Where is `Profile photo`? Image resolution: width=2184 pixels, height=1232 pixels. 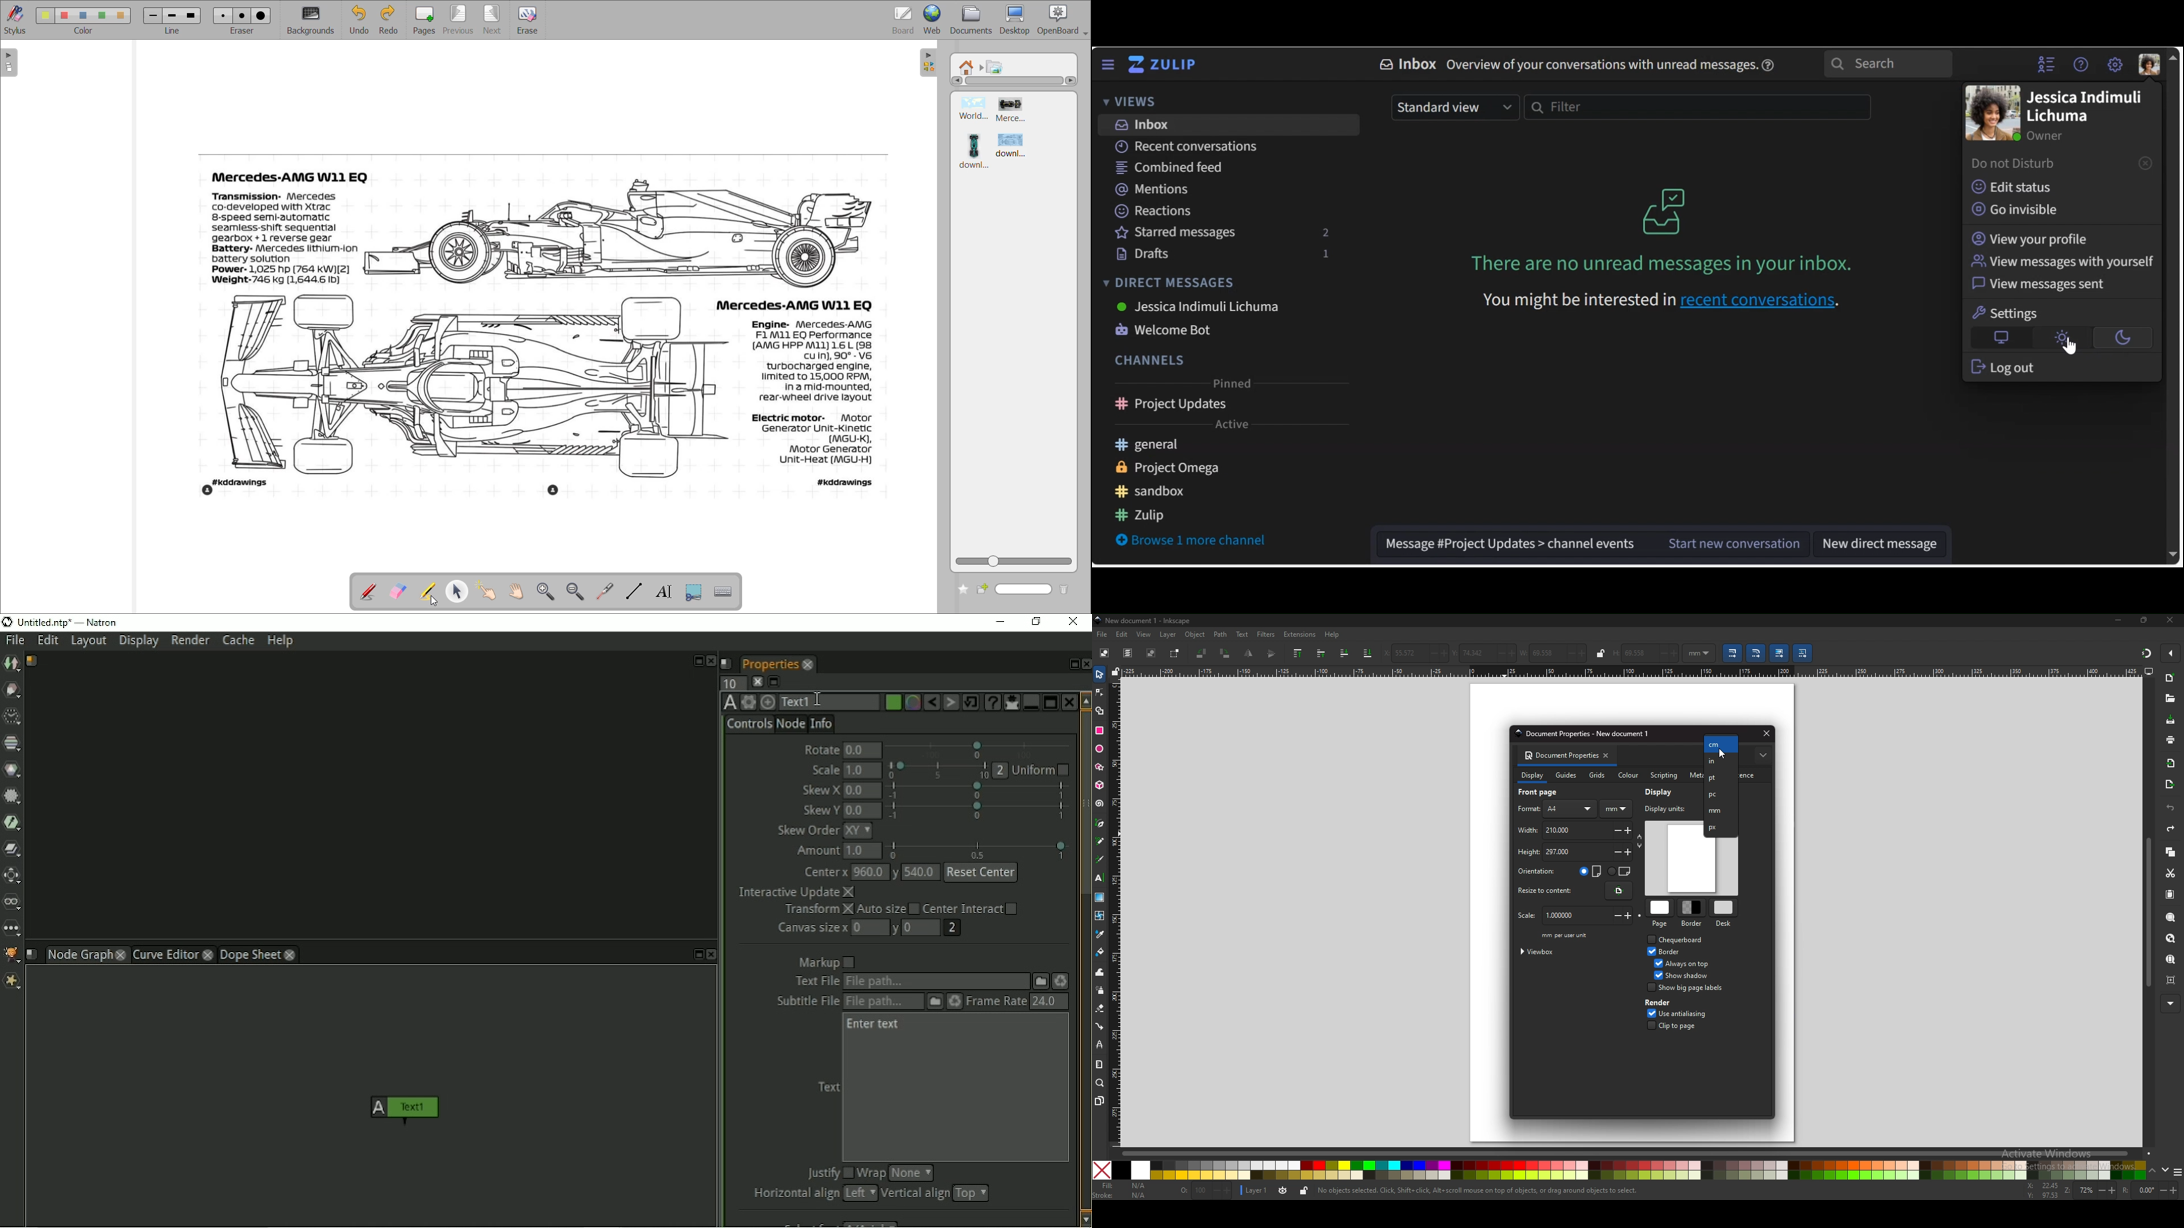
Profile photo is located at coordinates (1992, 114).